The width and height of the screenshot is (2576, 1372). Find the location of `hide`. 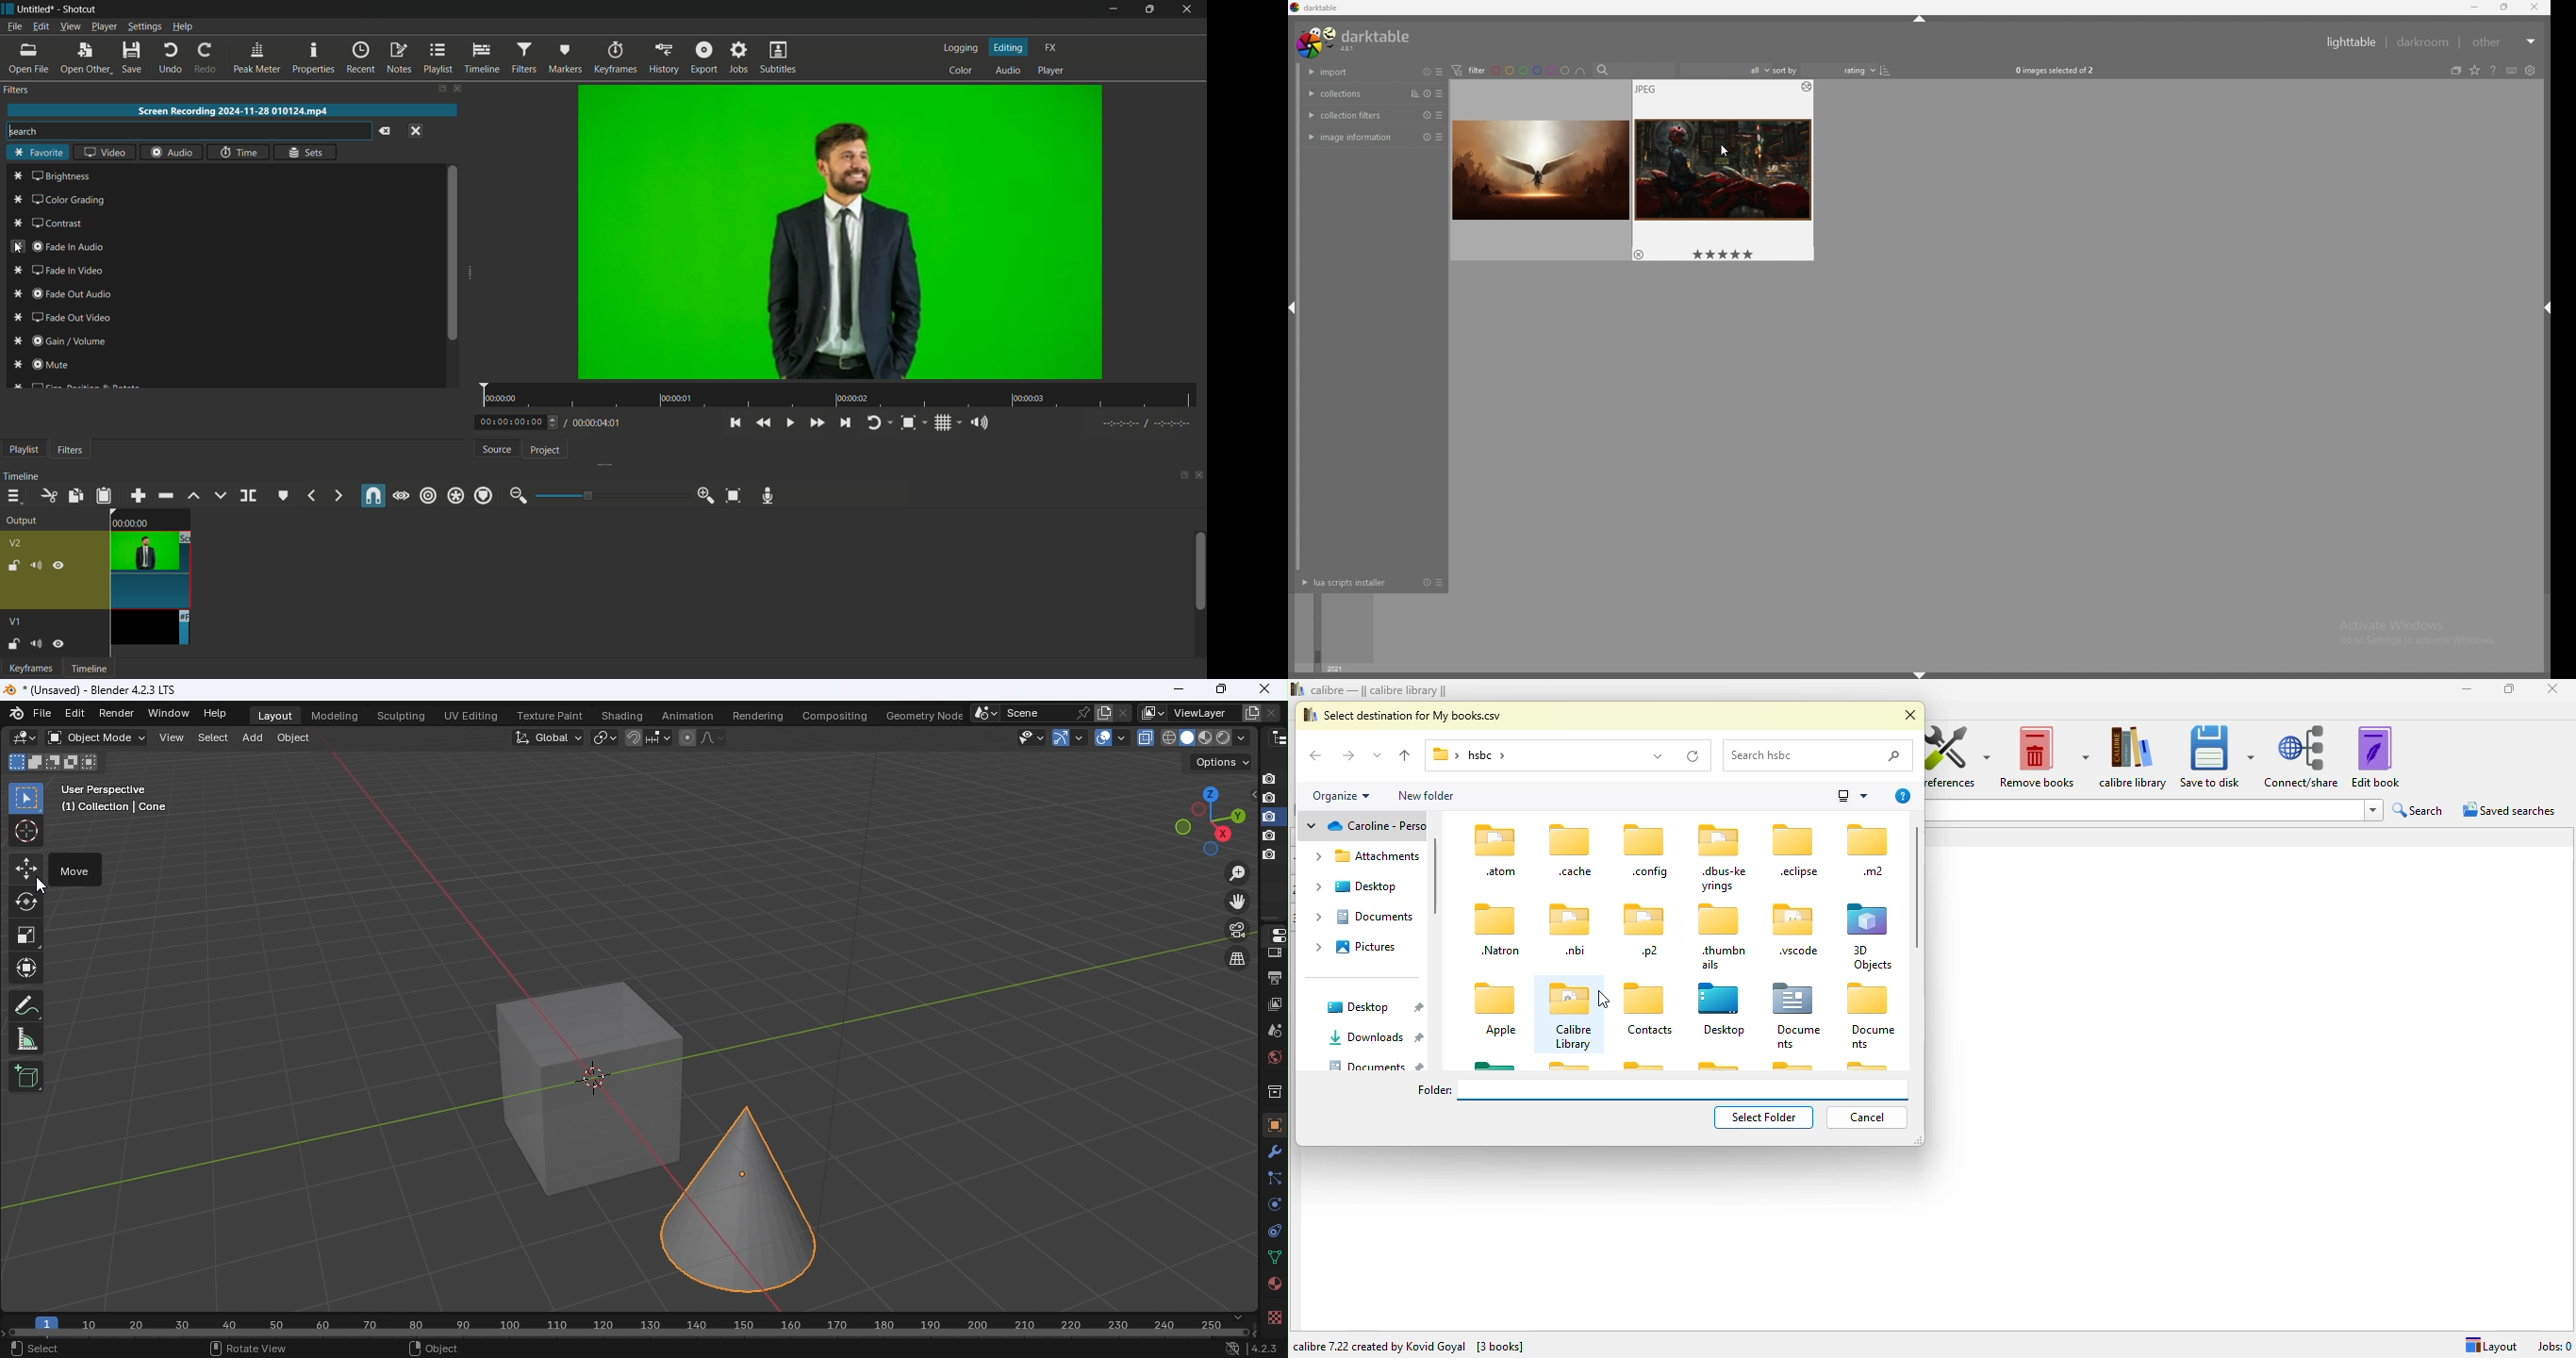

hide is located at coordinates (58, 643).